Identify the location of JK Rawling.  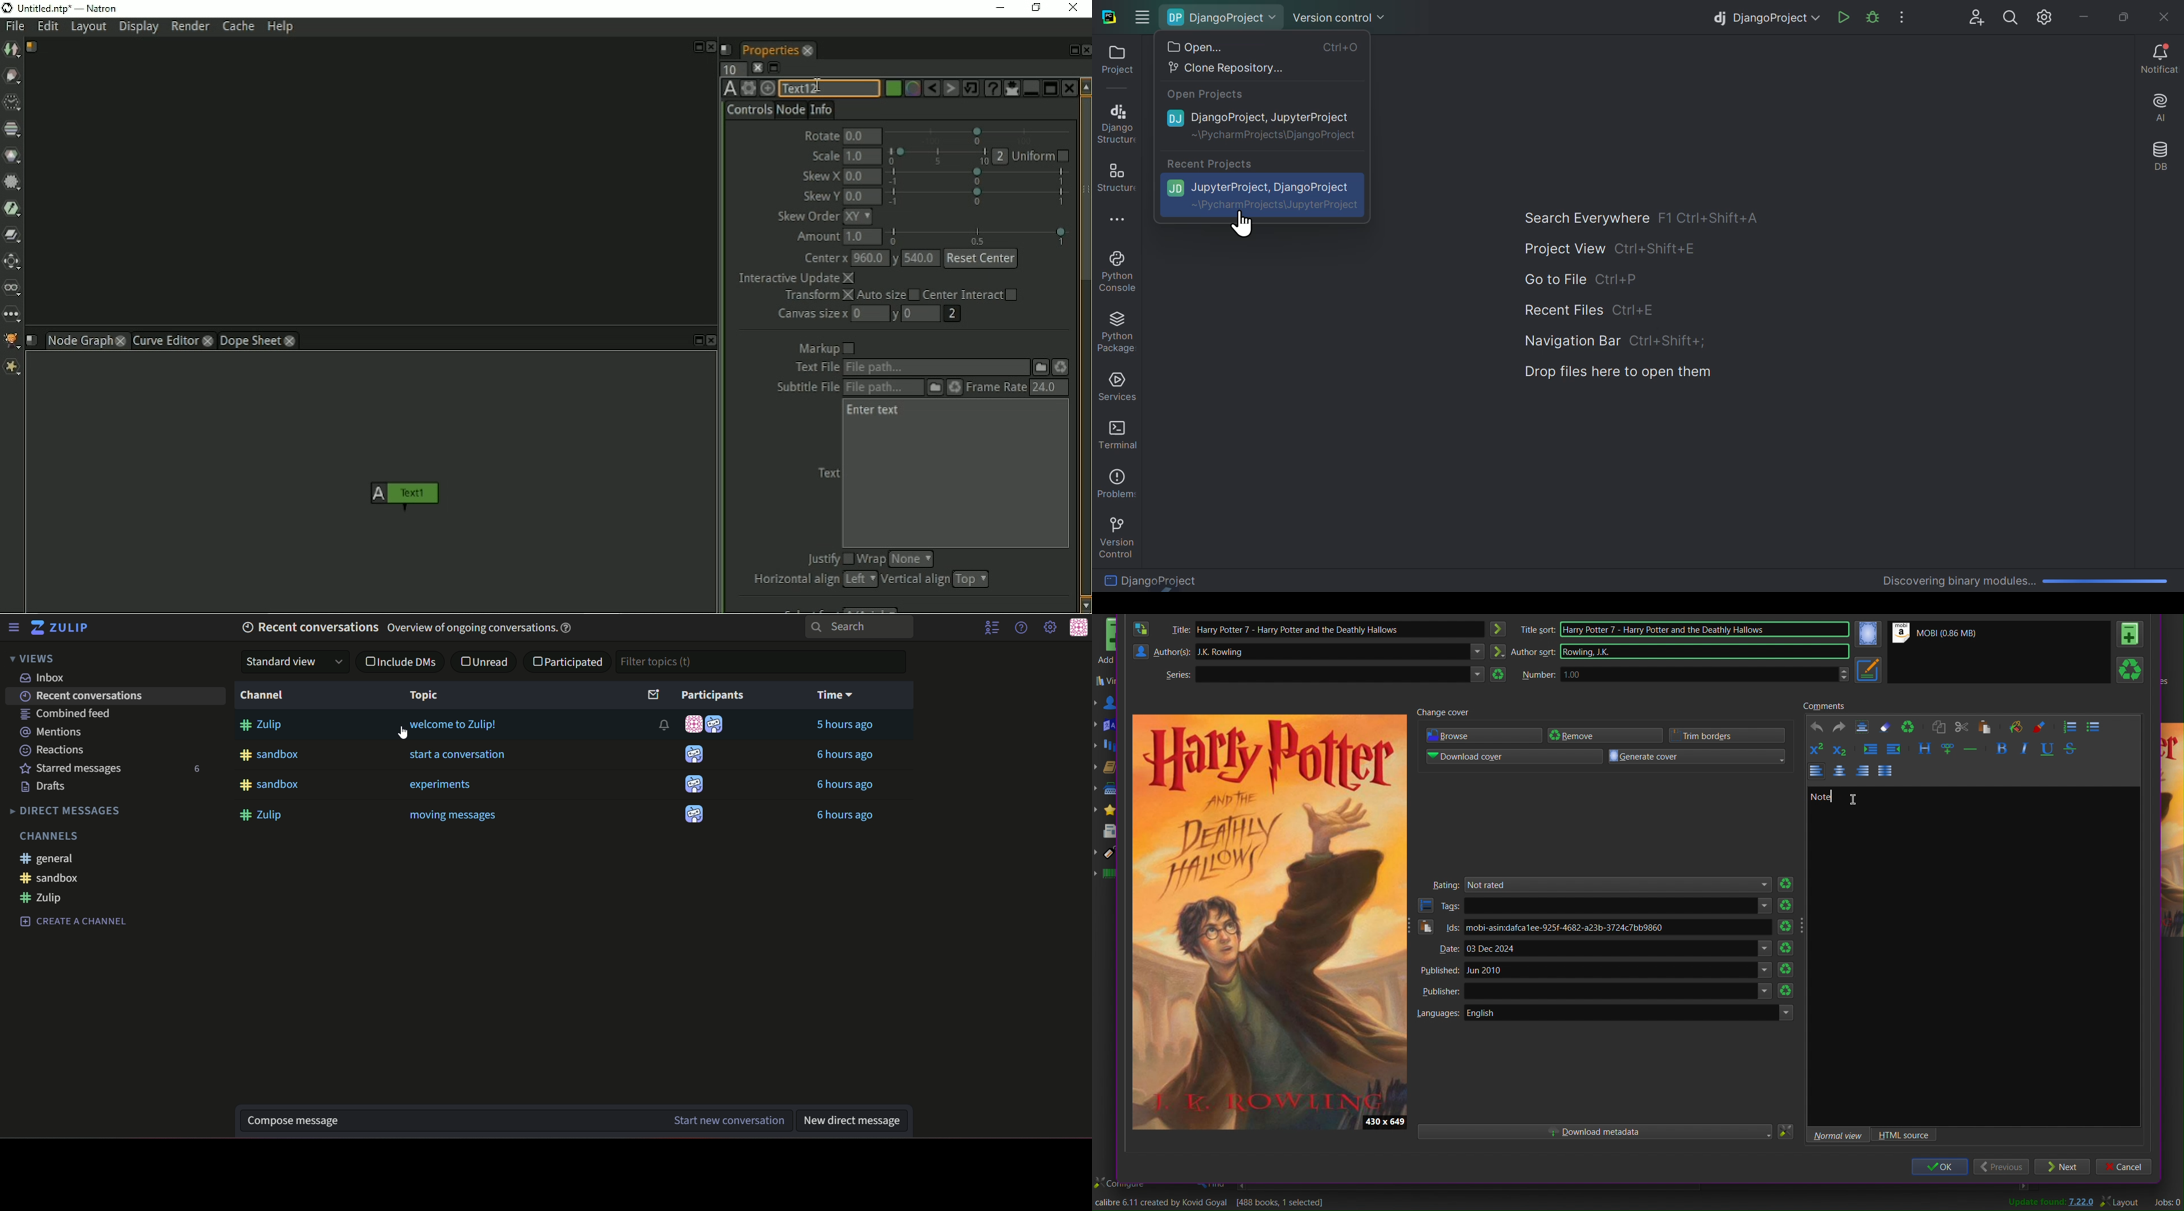
(1349, 653).